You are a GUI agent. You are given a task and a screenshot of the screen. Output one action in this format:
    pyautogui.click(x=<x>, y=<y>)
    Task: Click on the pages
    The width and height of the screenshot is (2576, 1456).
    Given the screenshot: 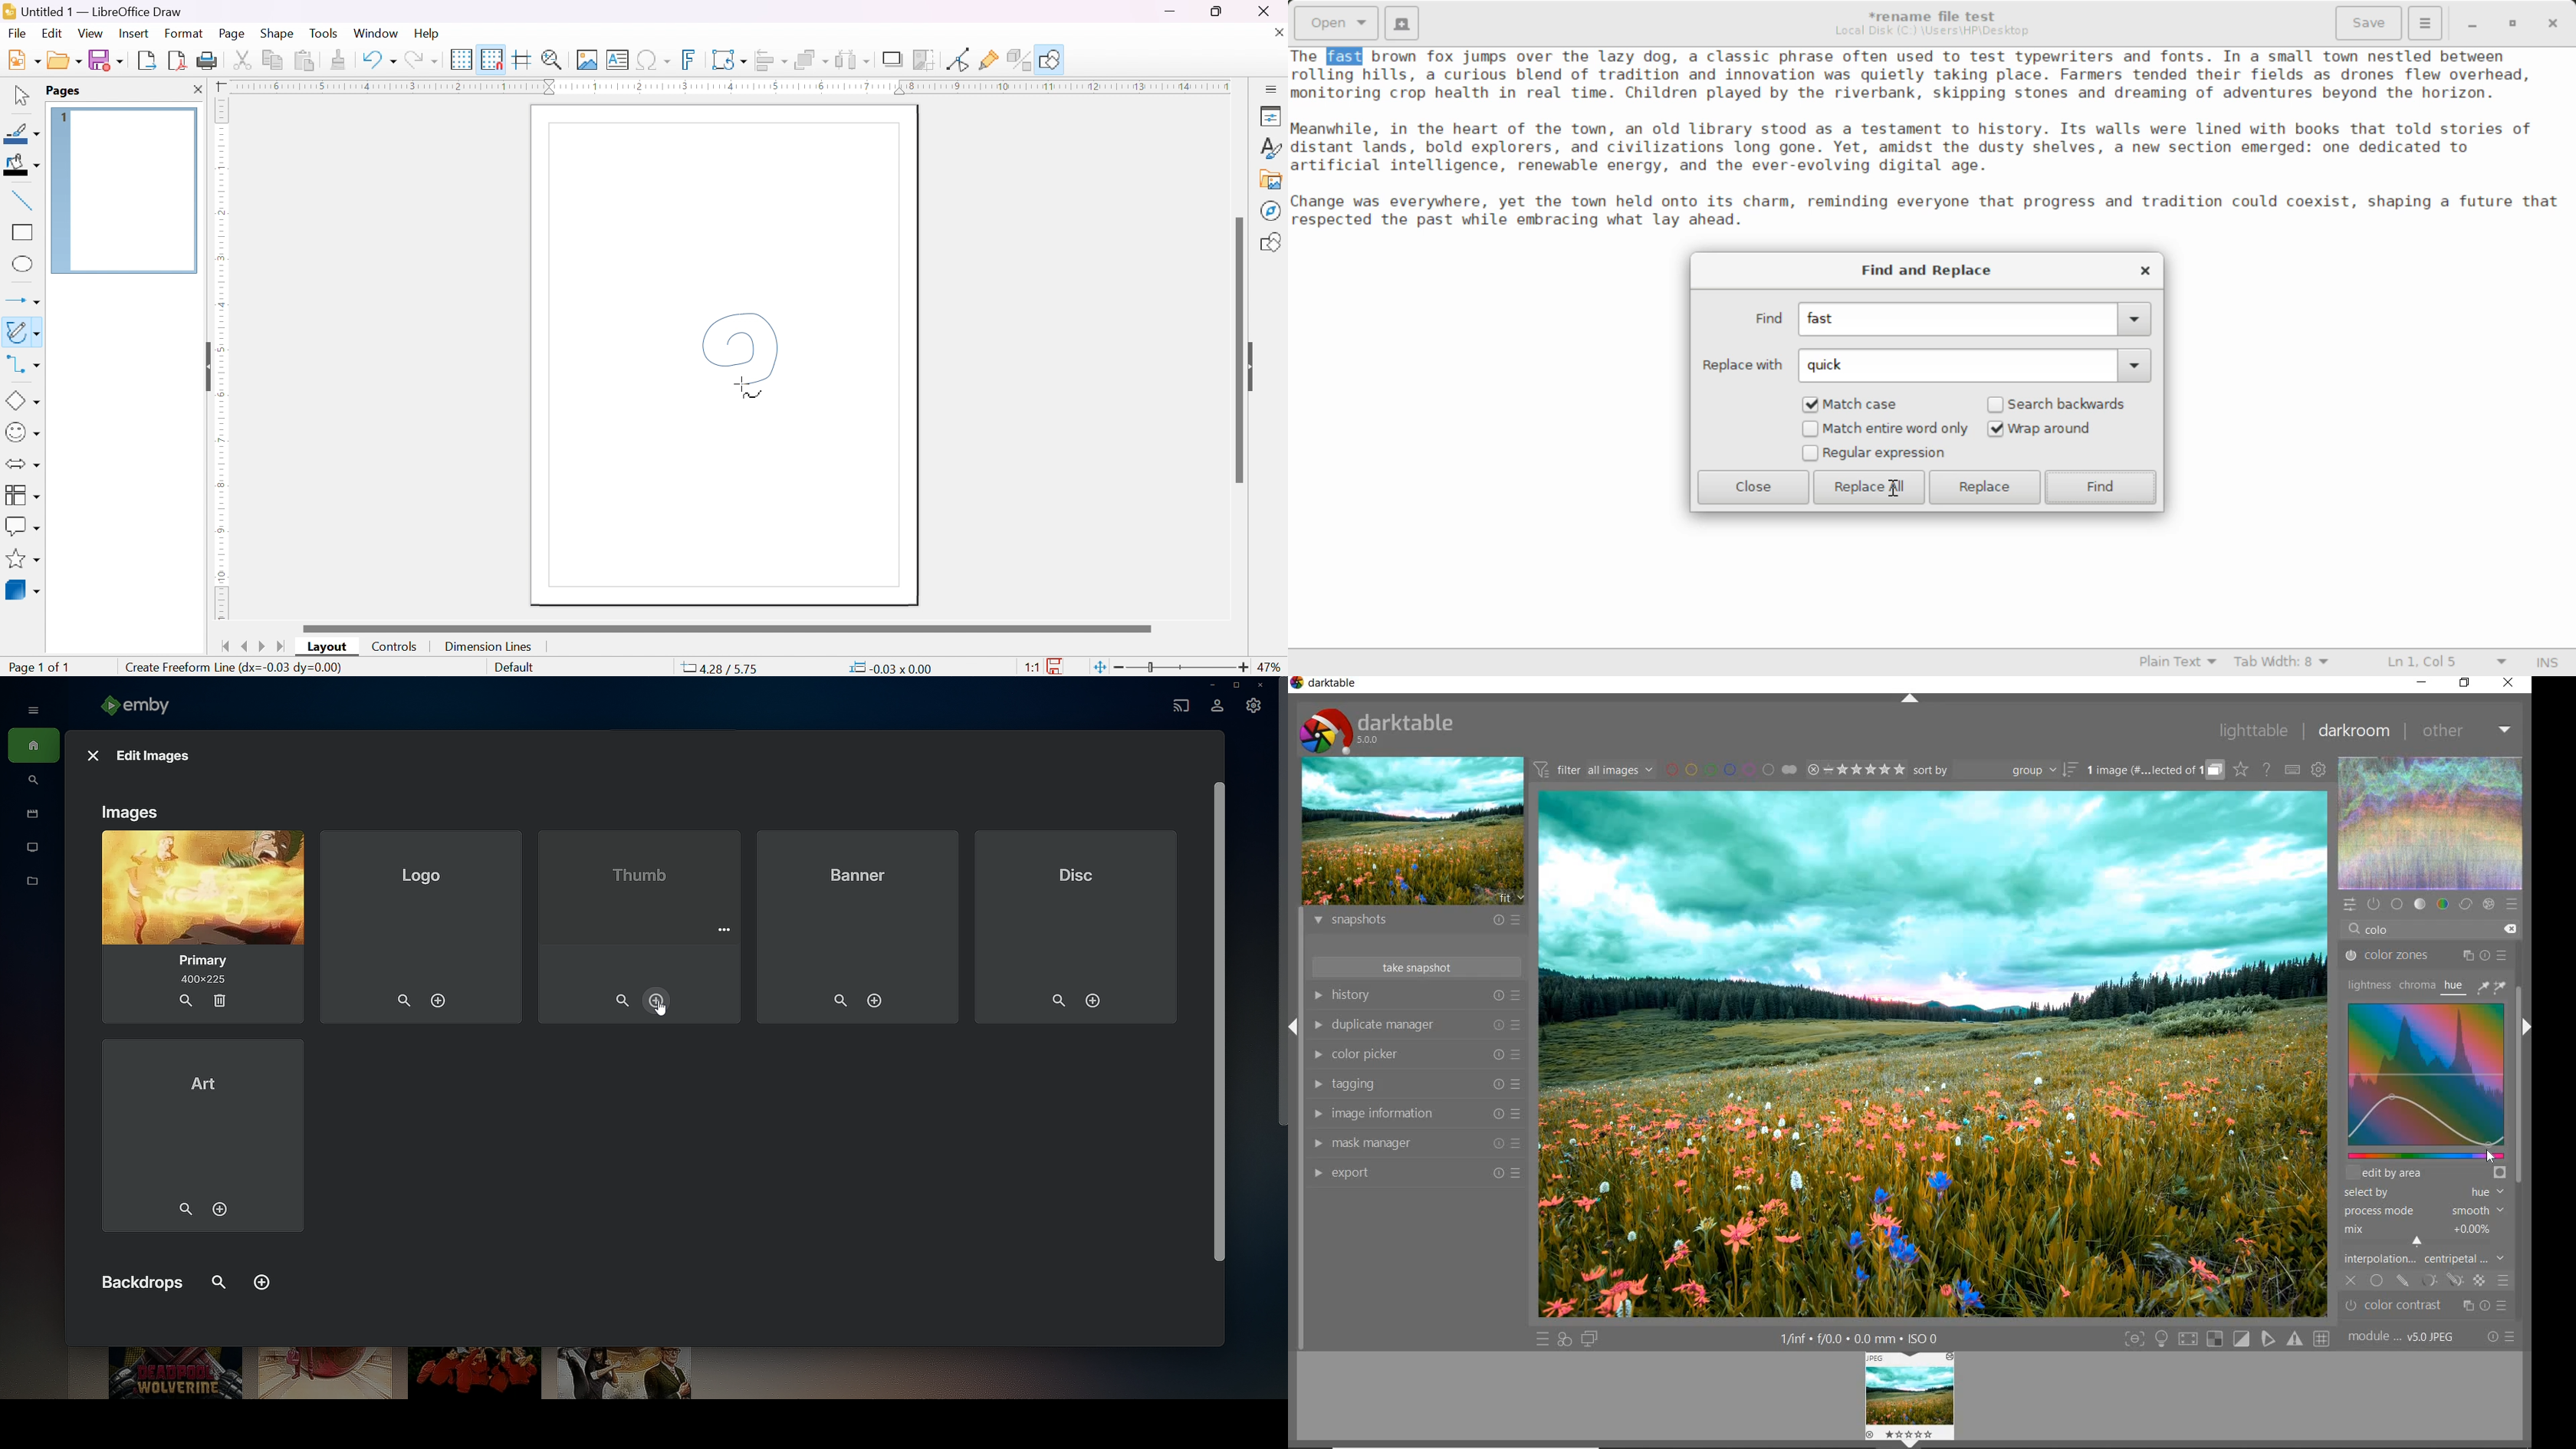 What is the action you would take?
    pyautogui.click(x=64, y=91)
    